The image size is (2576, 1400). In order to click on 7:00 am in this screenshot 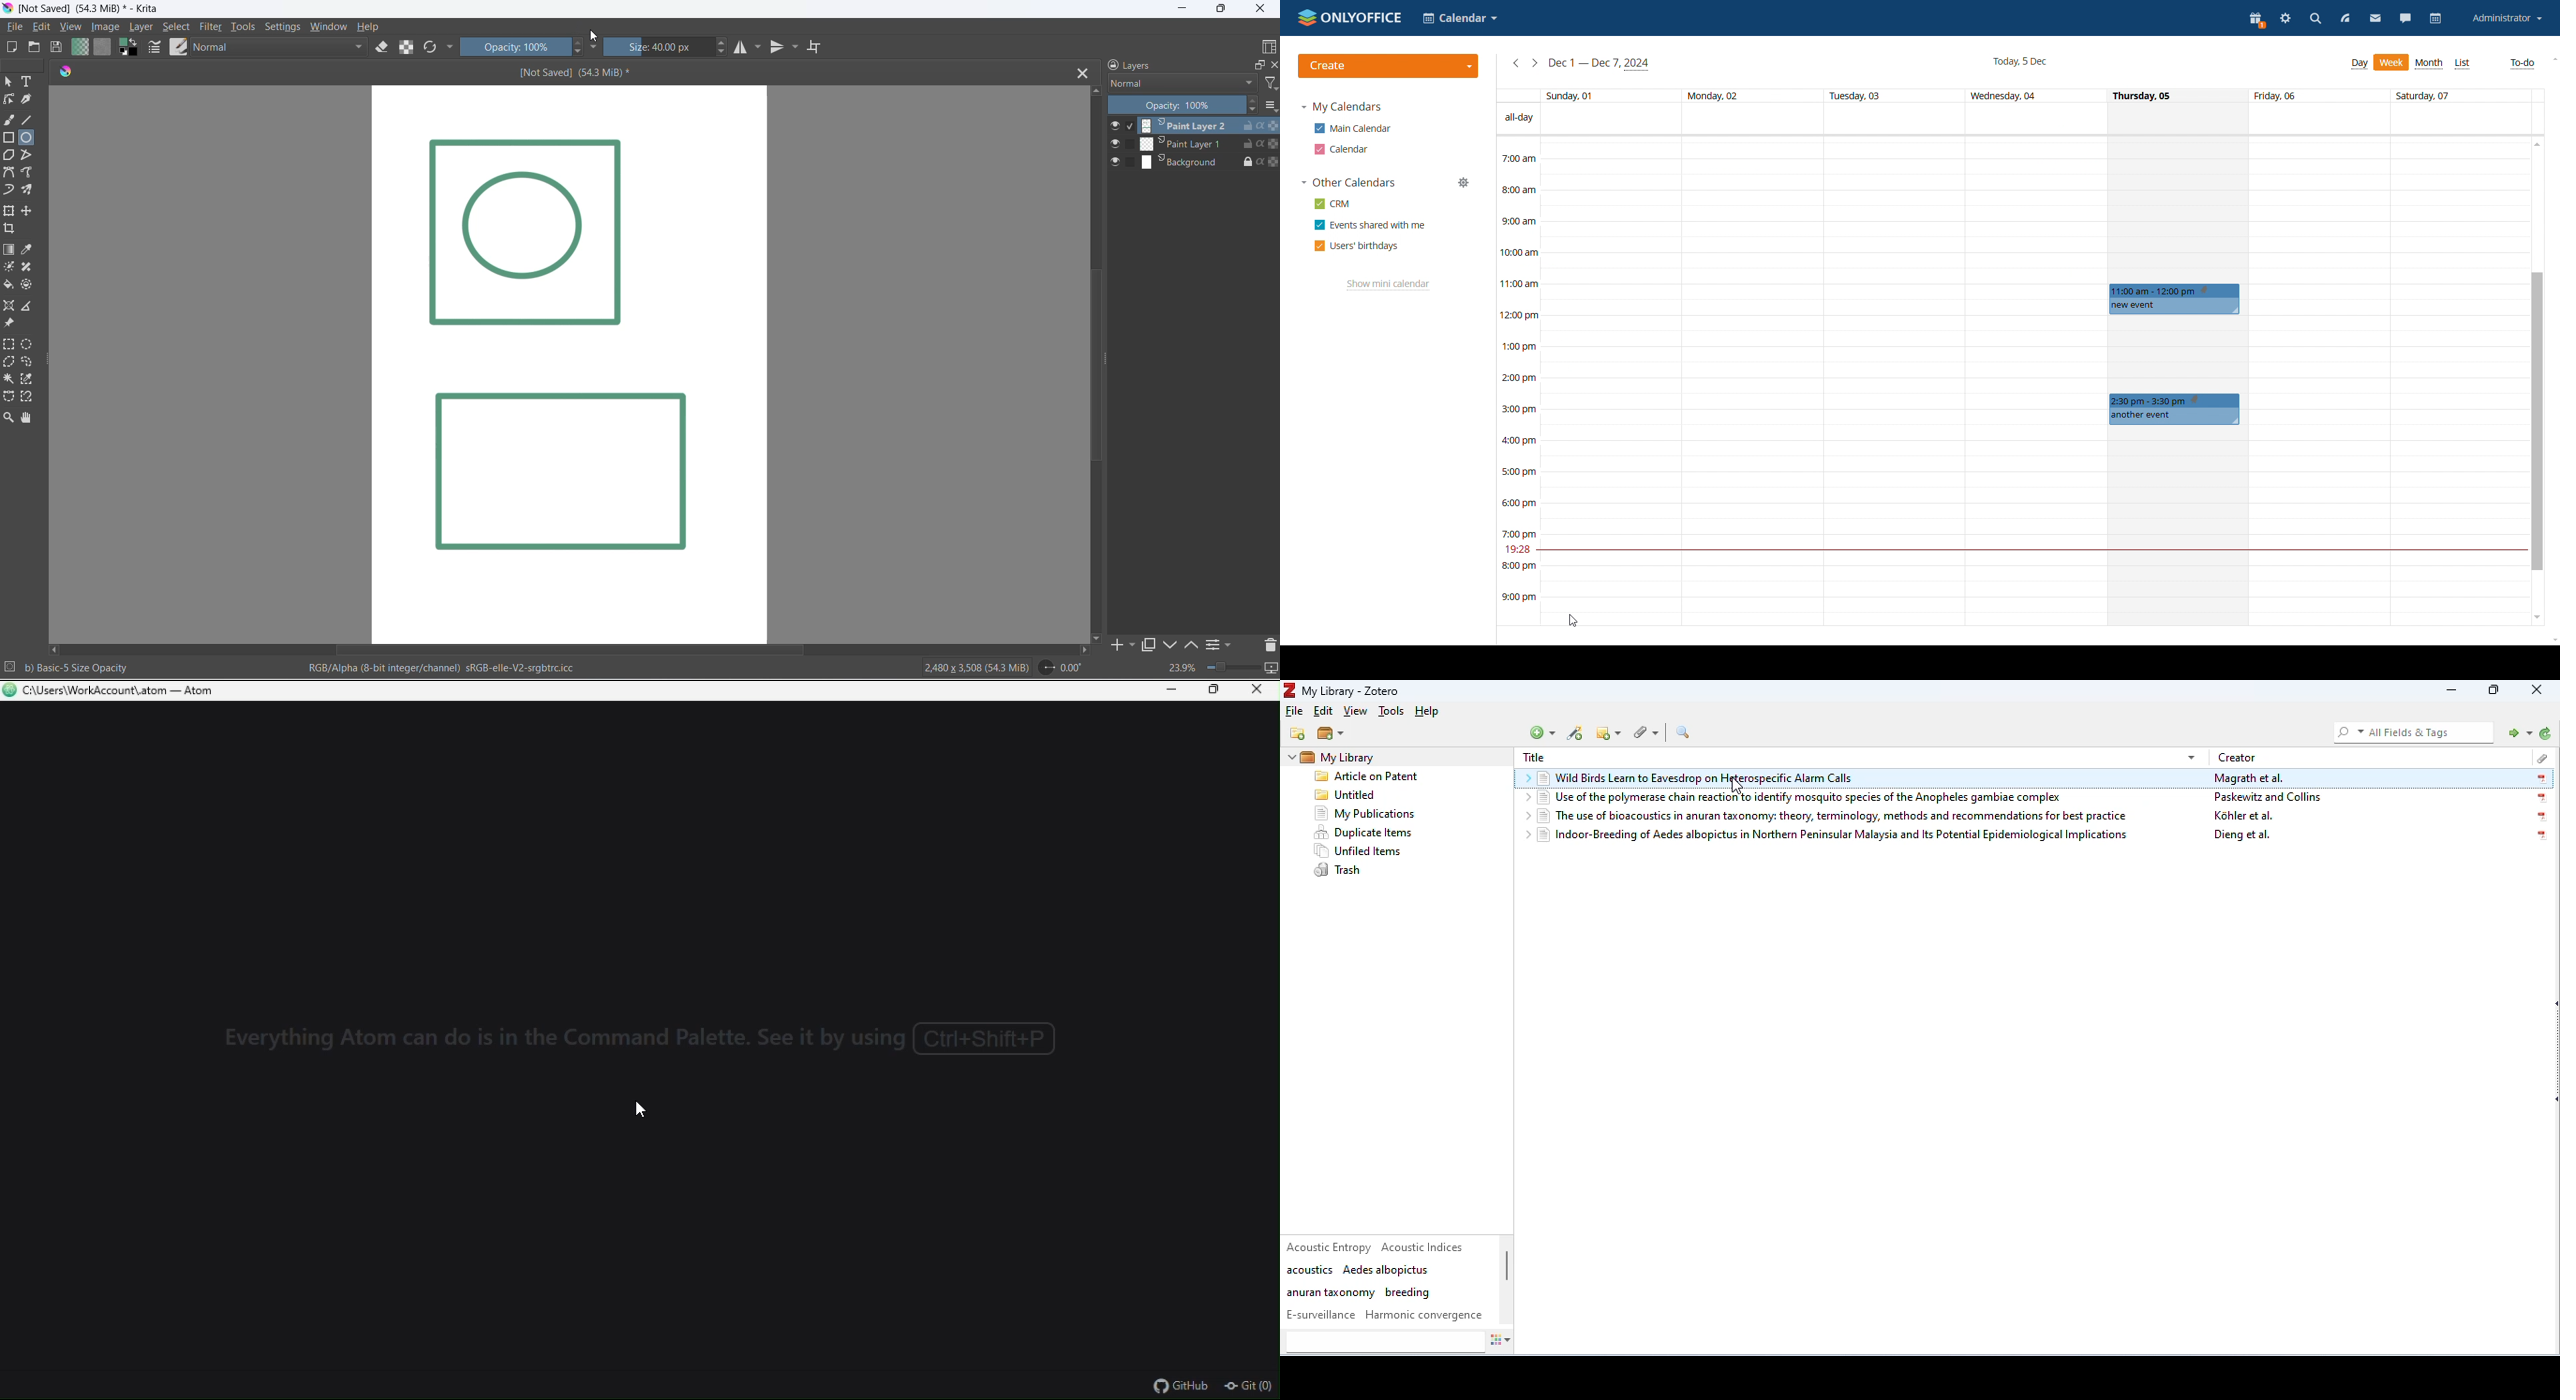, I will do `click(1519, 160)`.